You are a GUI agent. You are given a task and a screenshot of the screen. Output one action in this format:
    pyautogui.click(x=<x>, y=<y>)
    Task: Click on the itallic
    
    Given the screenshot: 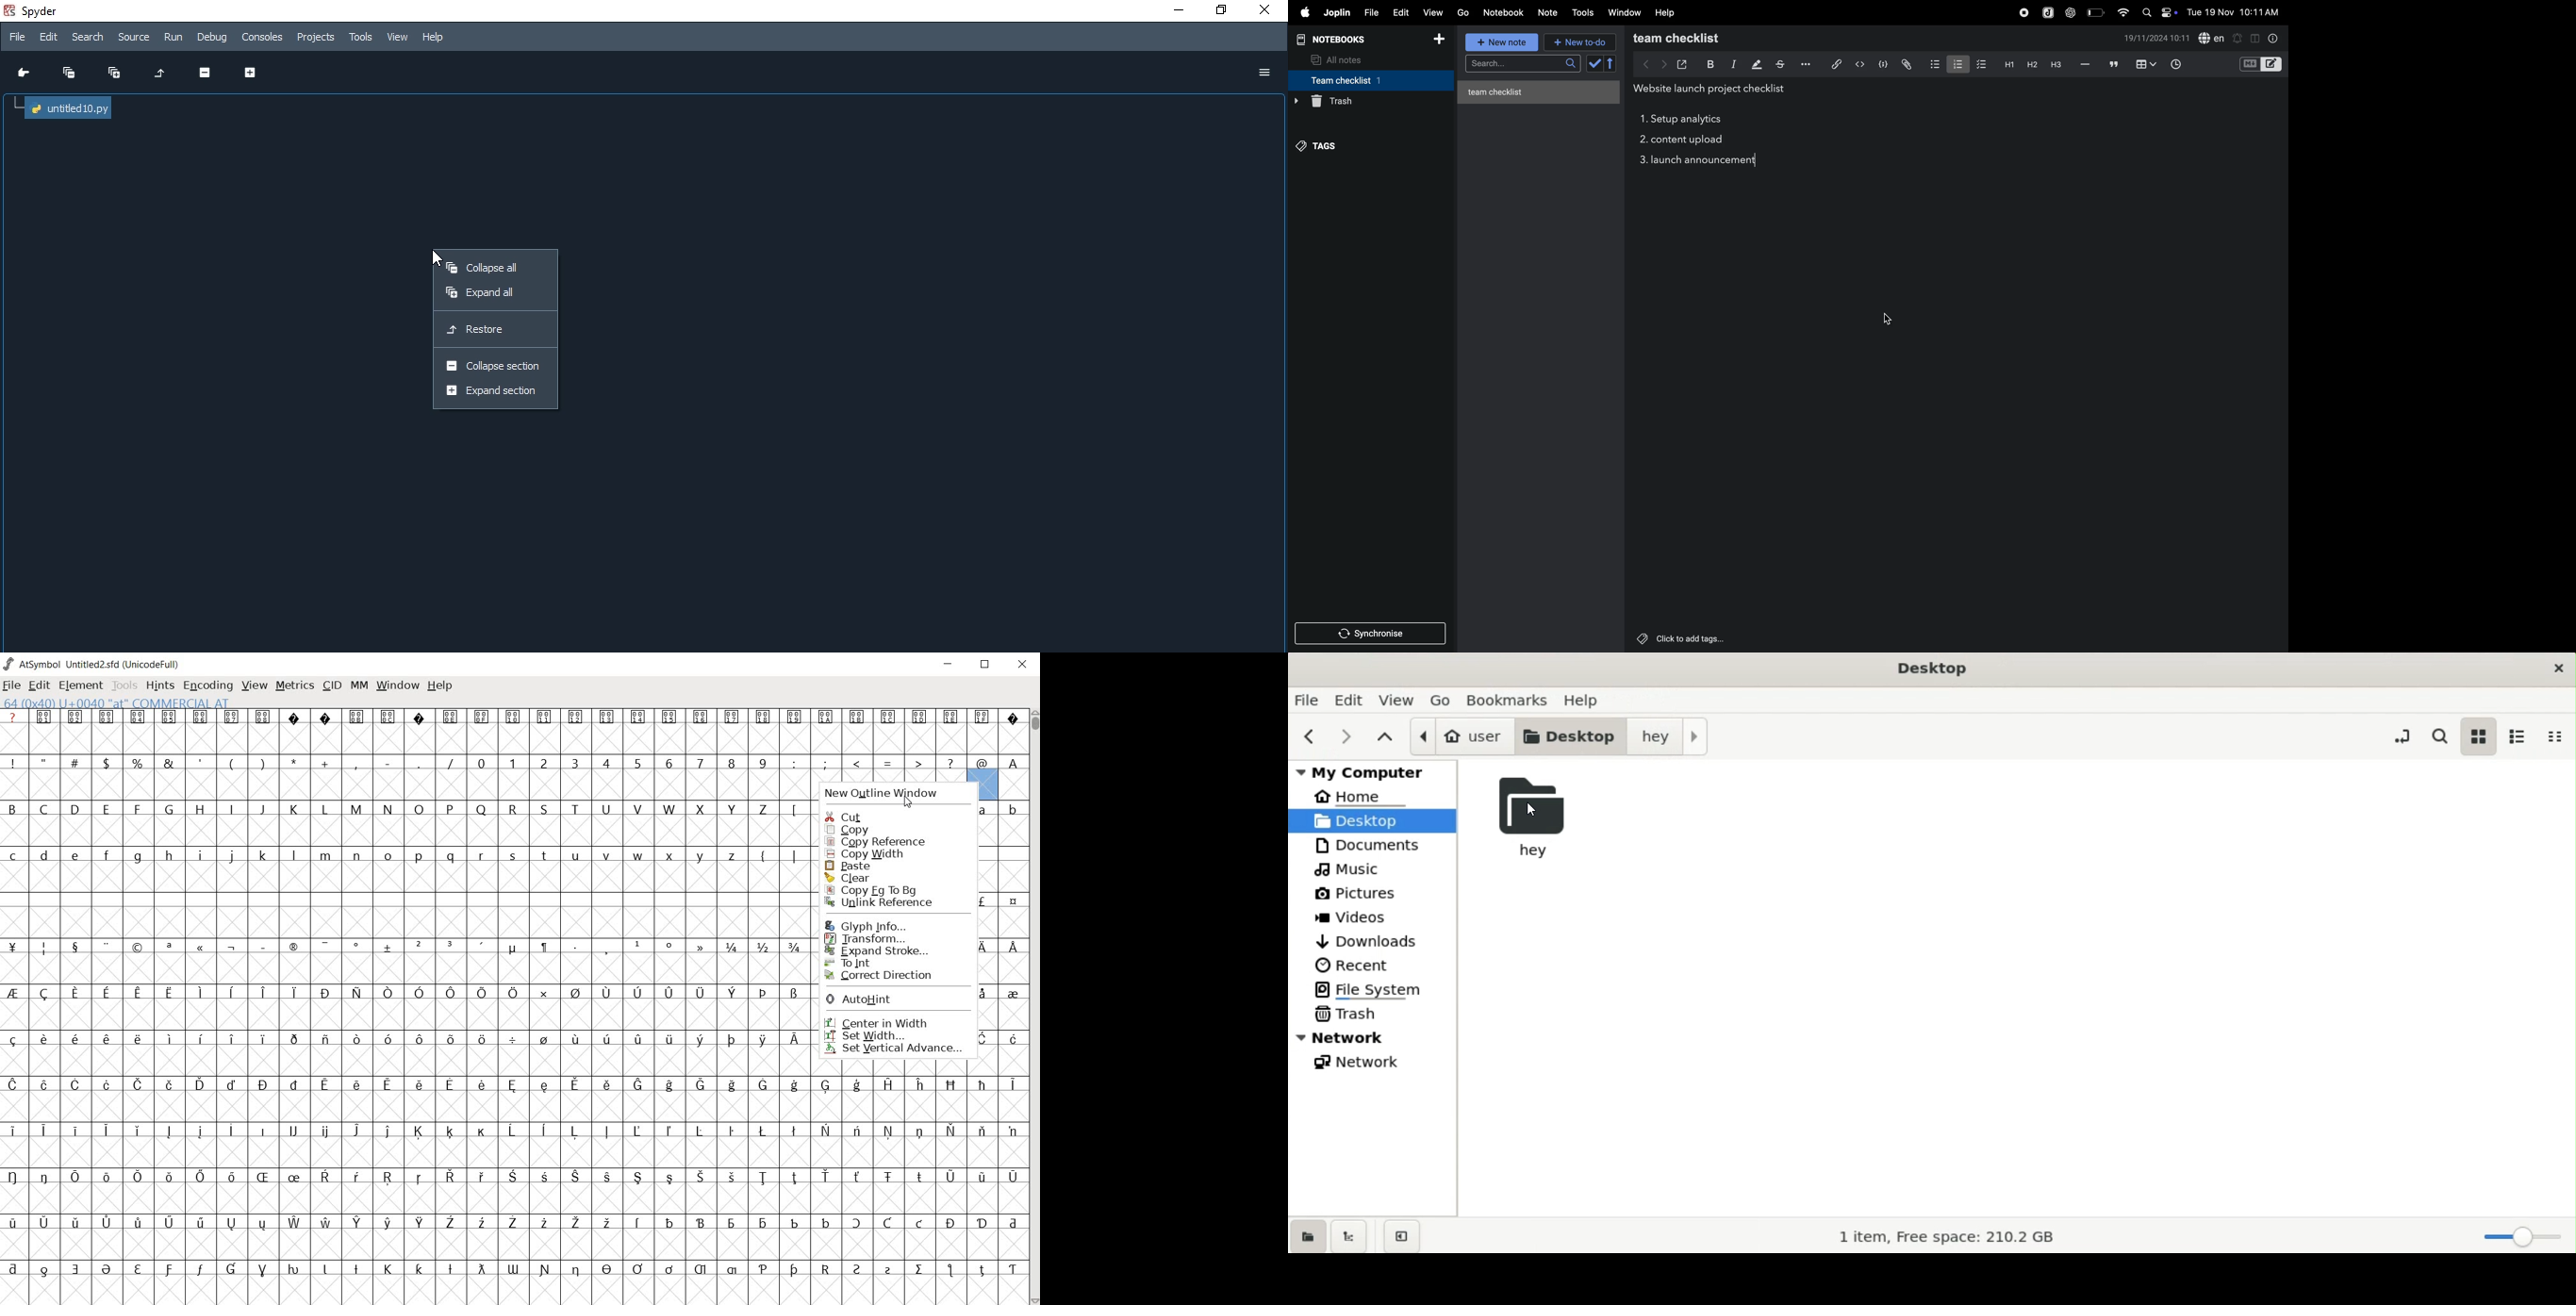 What is the action you would take?
    pyautogui.click(x=1732, y=64)
    